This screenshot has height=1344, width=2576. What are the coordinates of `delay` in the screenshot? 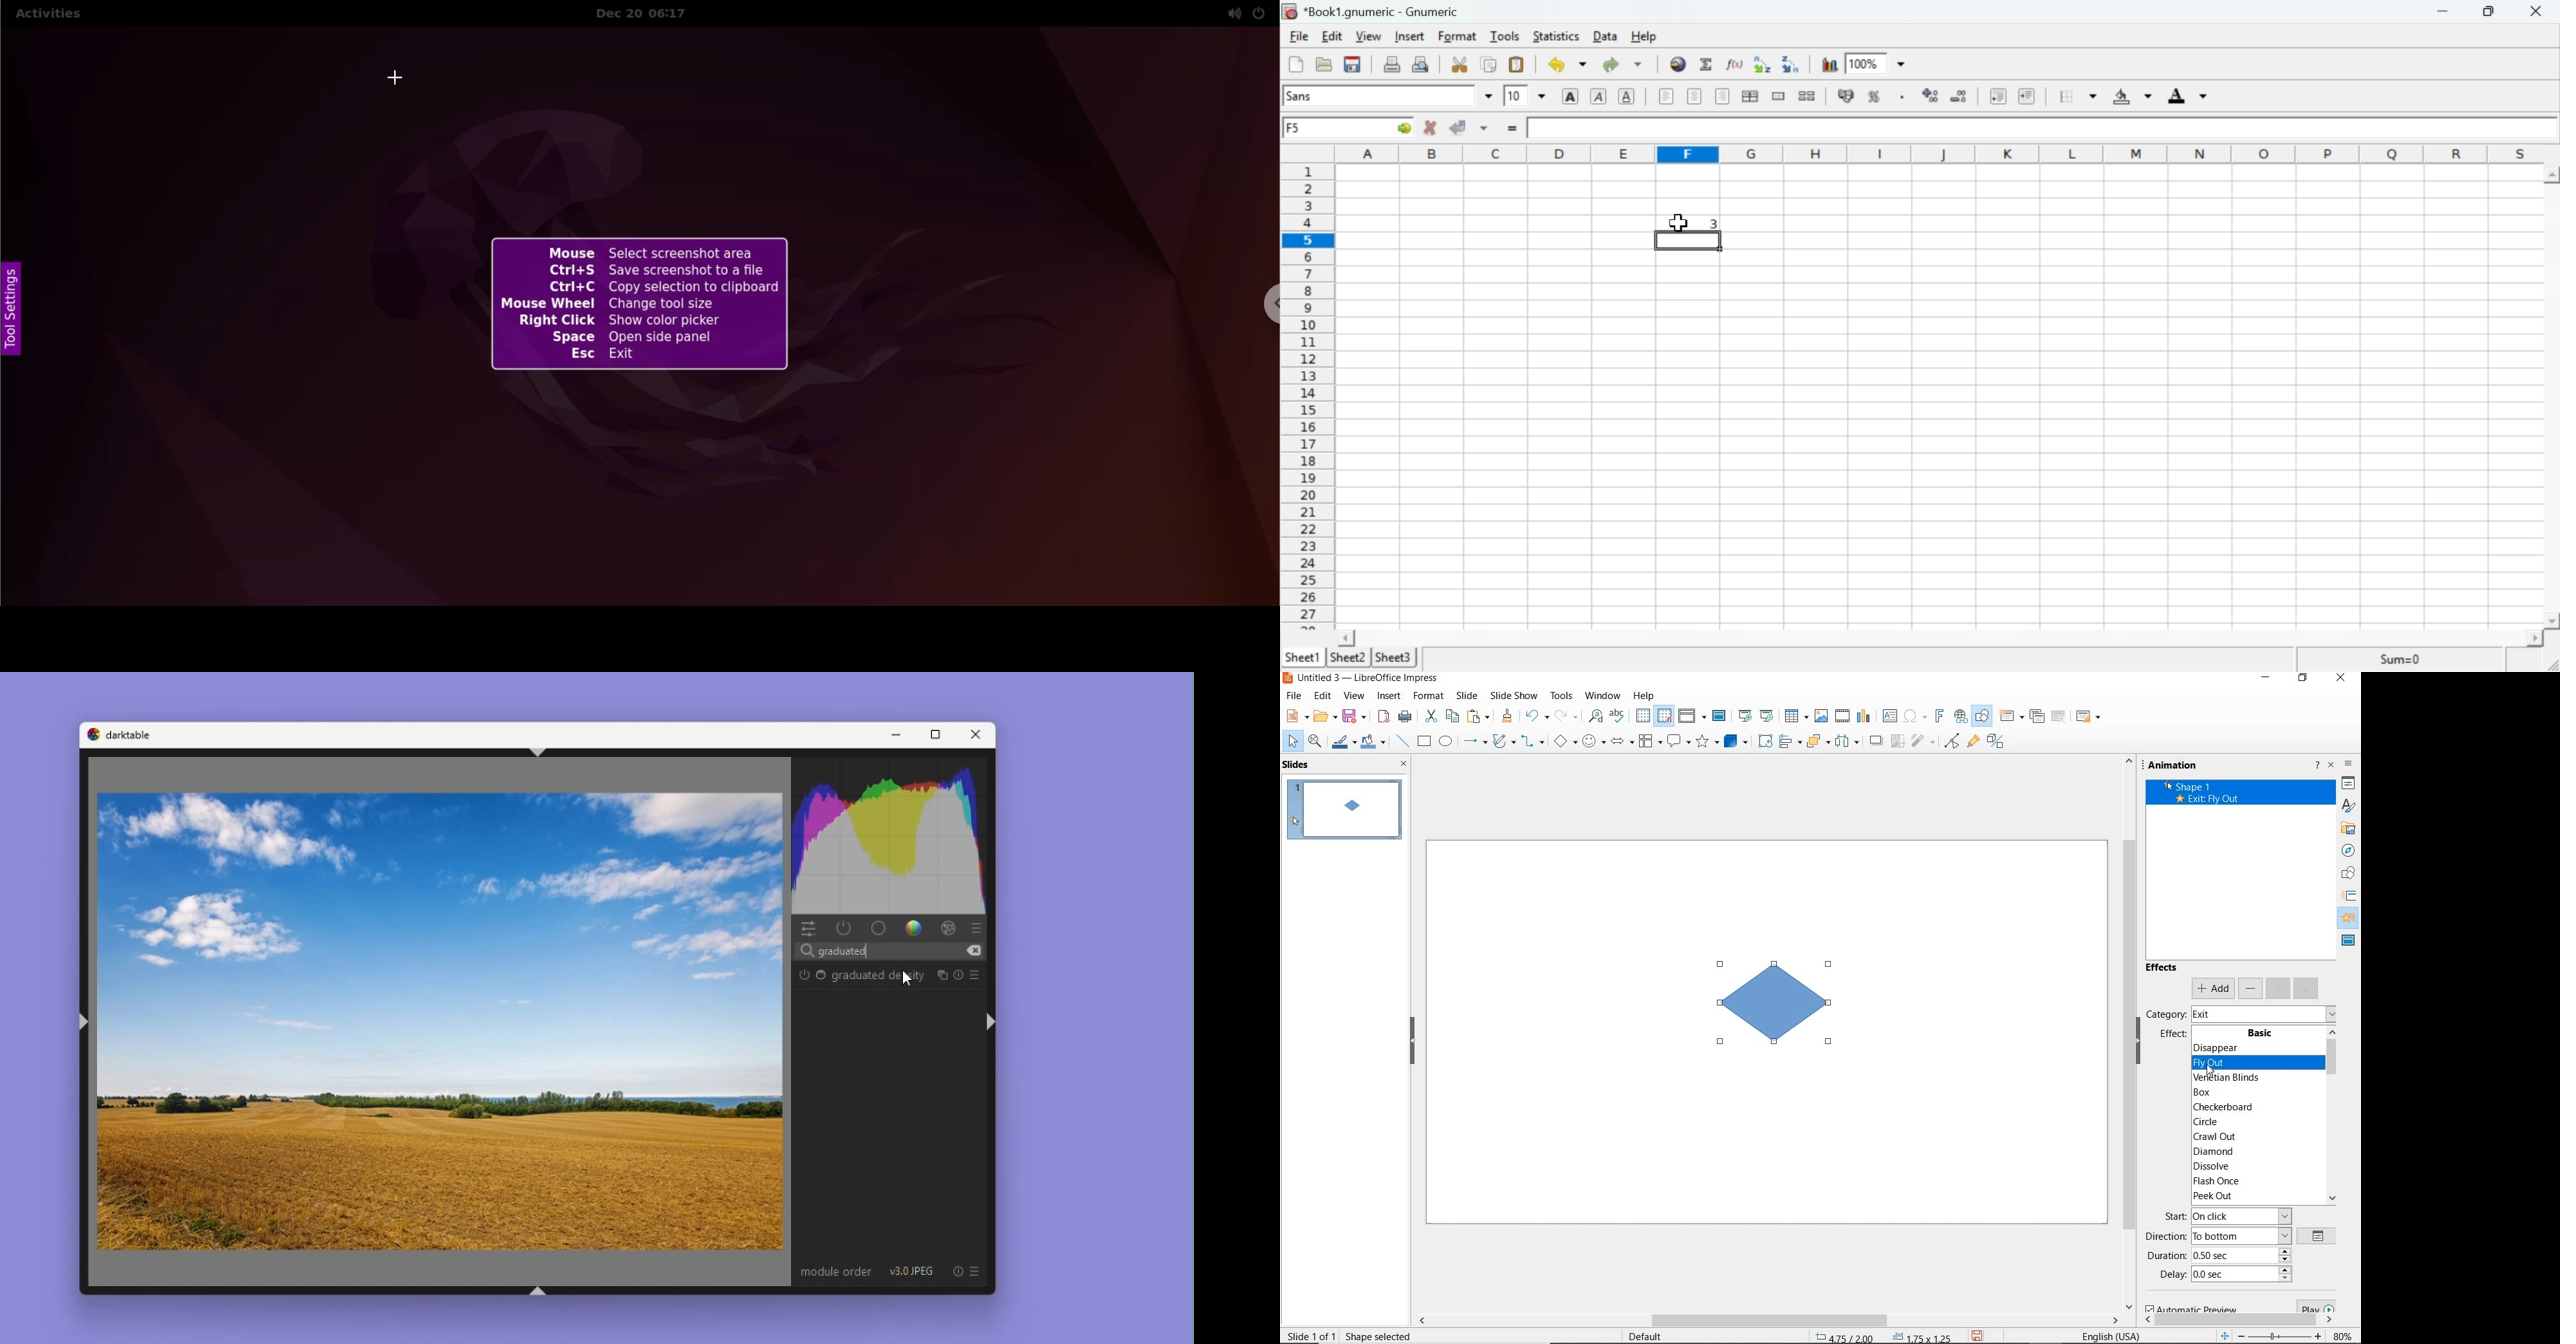 It's located at (2226, 1277).